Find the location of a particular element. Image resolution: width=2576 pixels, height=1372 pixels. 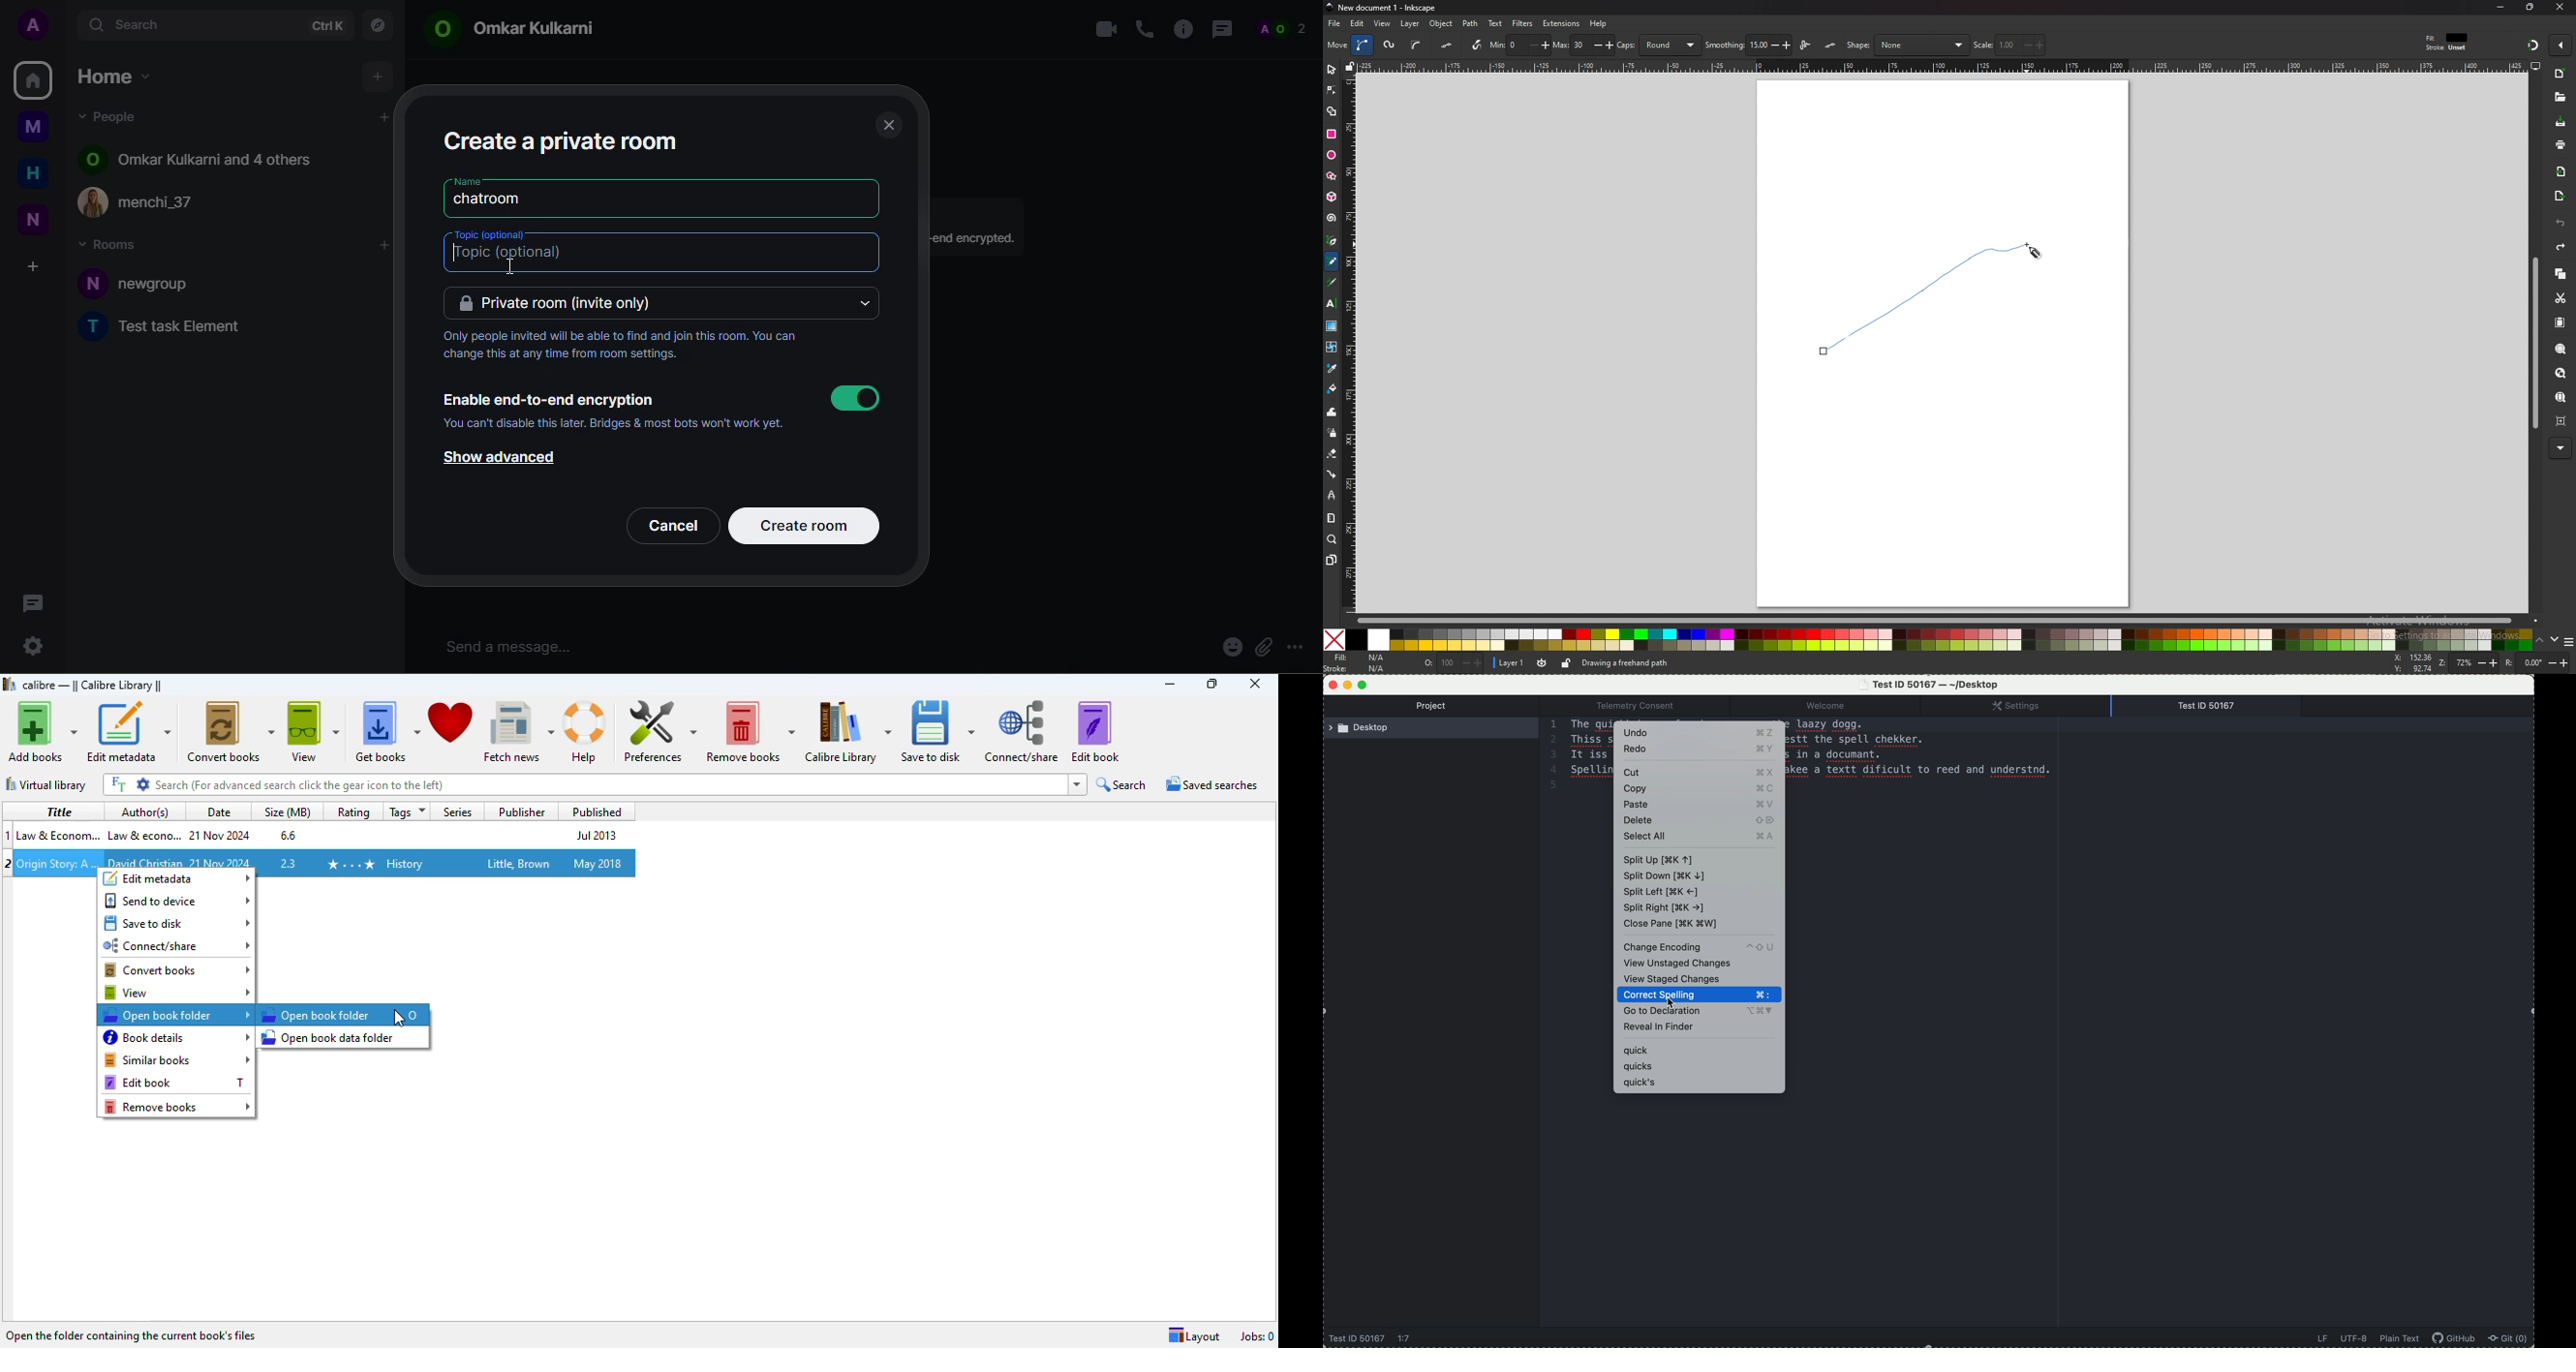

enable end-to-end encryption is located at coordinates (549, 397).